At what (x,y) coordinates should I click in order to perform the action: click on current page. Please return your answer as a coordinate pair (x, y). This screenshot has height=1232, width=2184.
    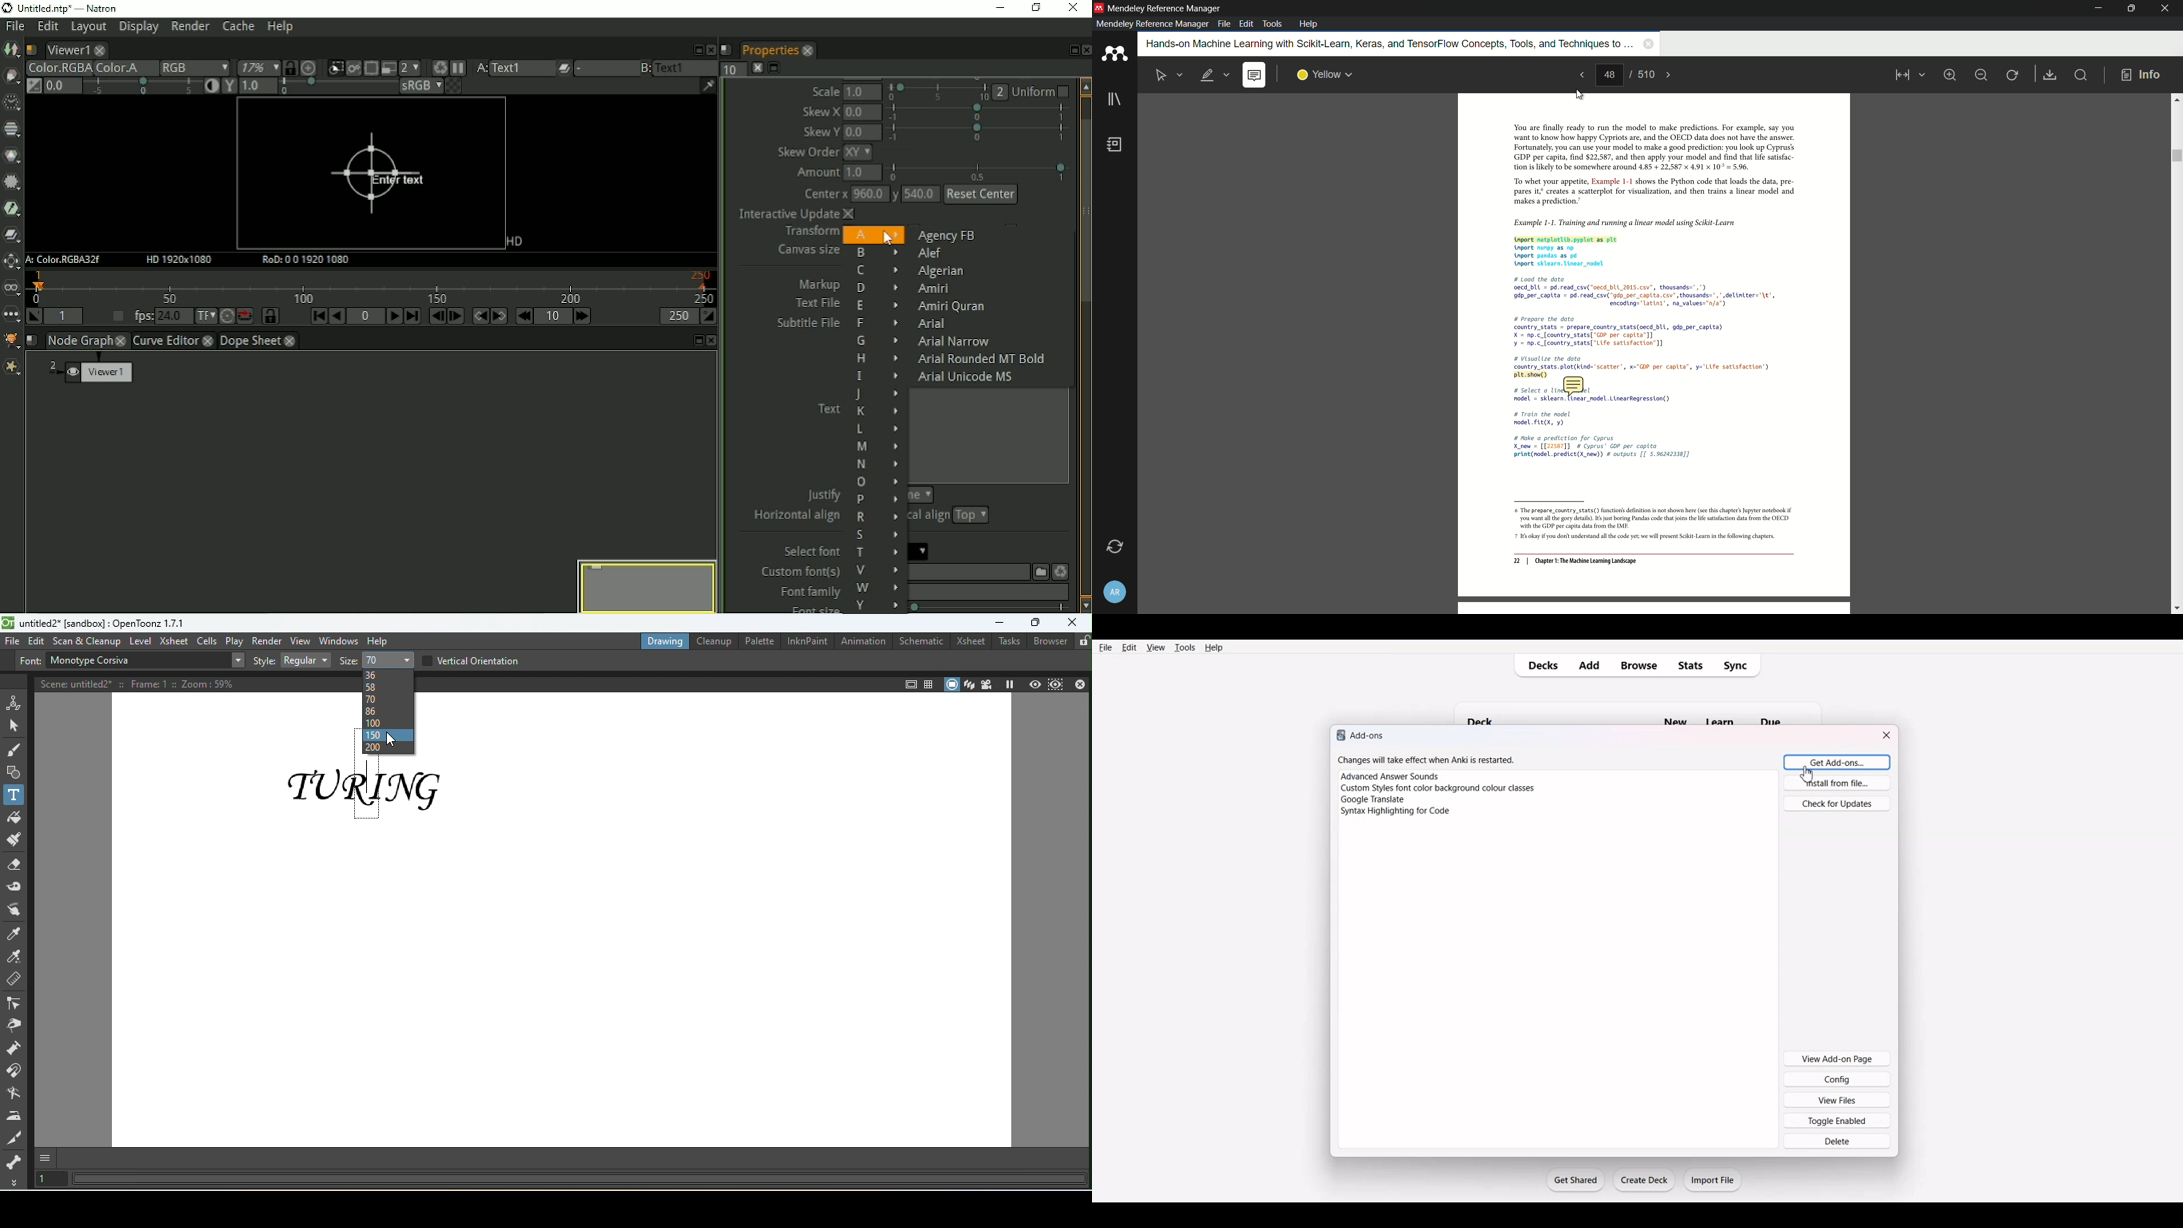
    Looking at the image, I should click on (1609, 75).